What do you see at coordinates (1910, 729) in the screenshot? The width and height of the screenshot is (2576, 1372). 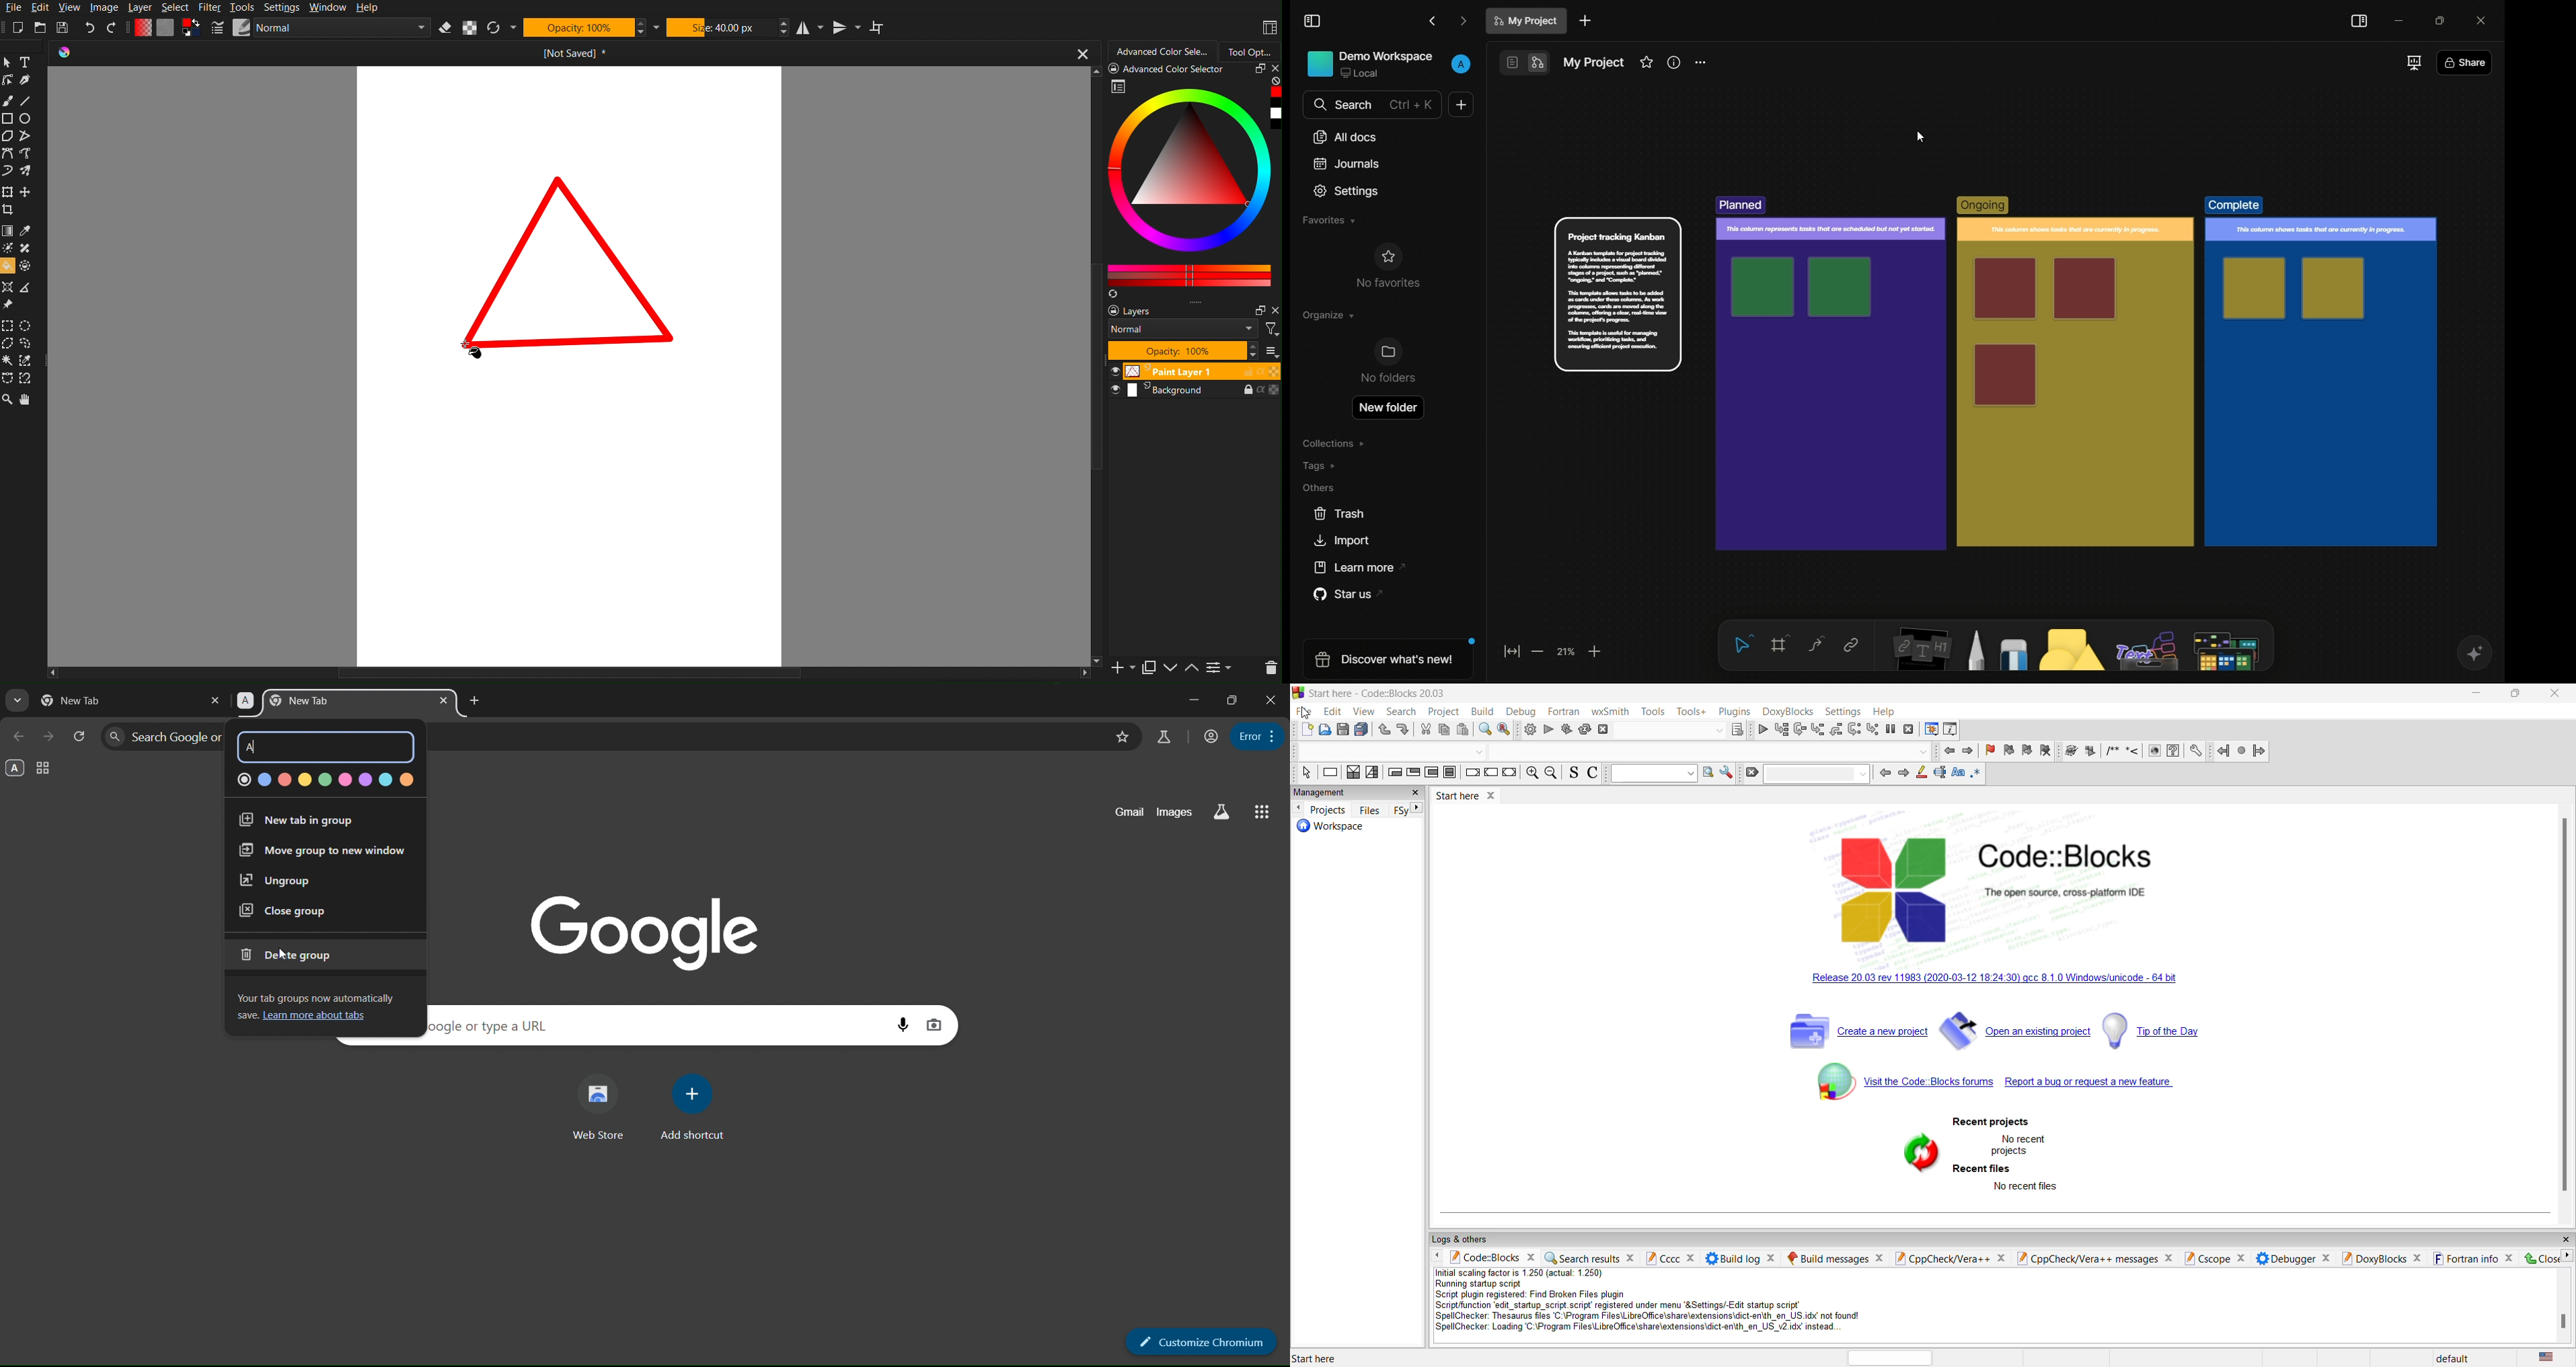 I see `stop debugger` at bounding box center [1910, 729].